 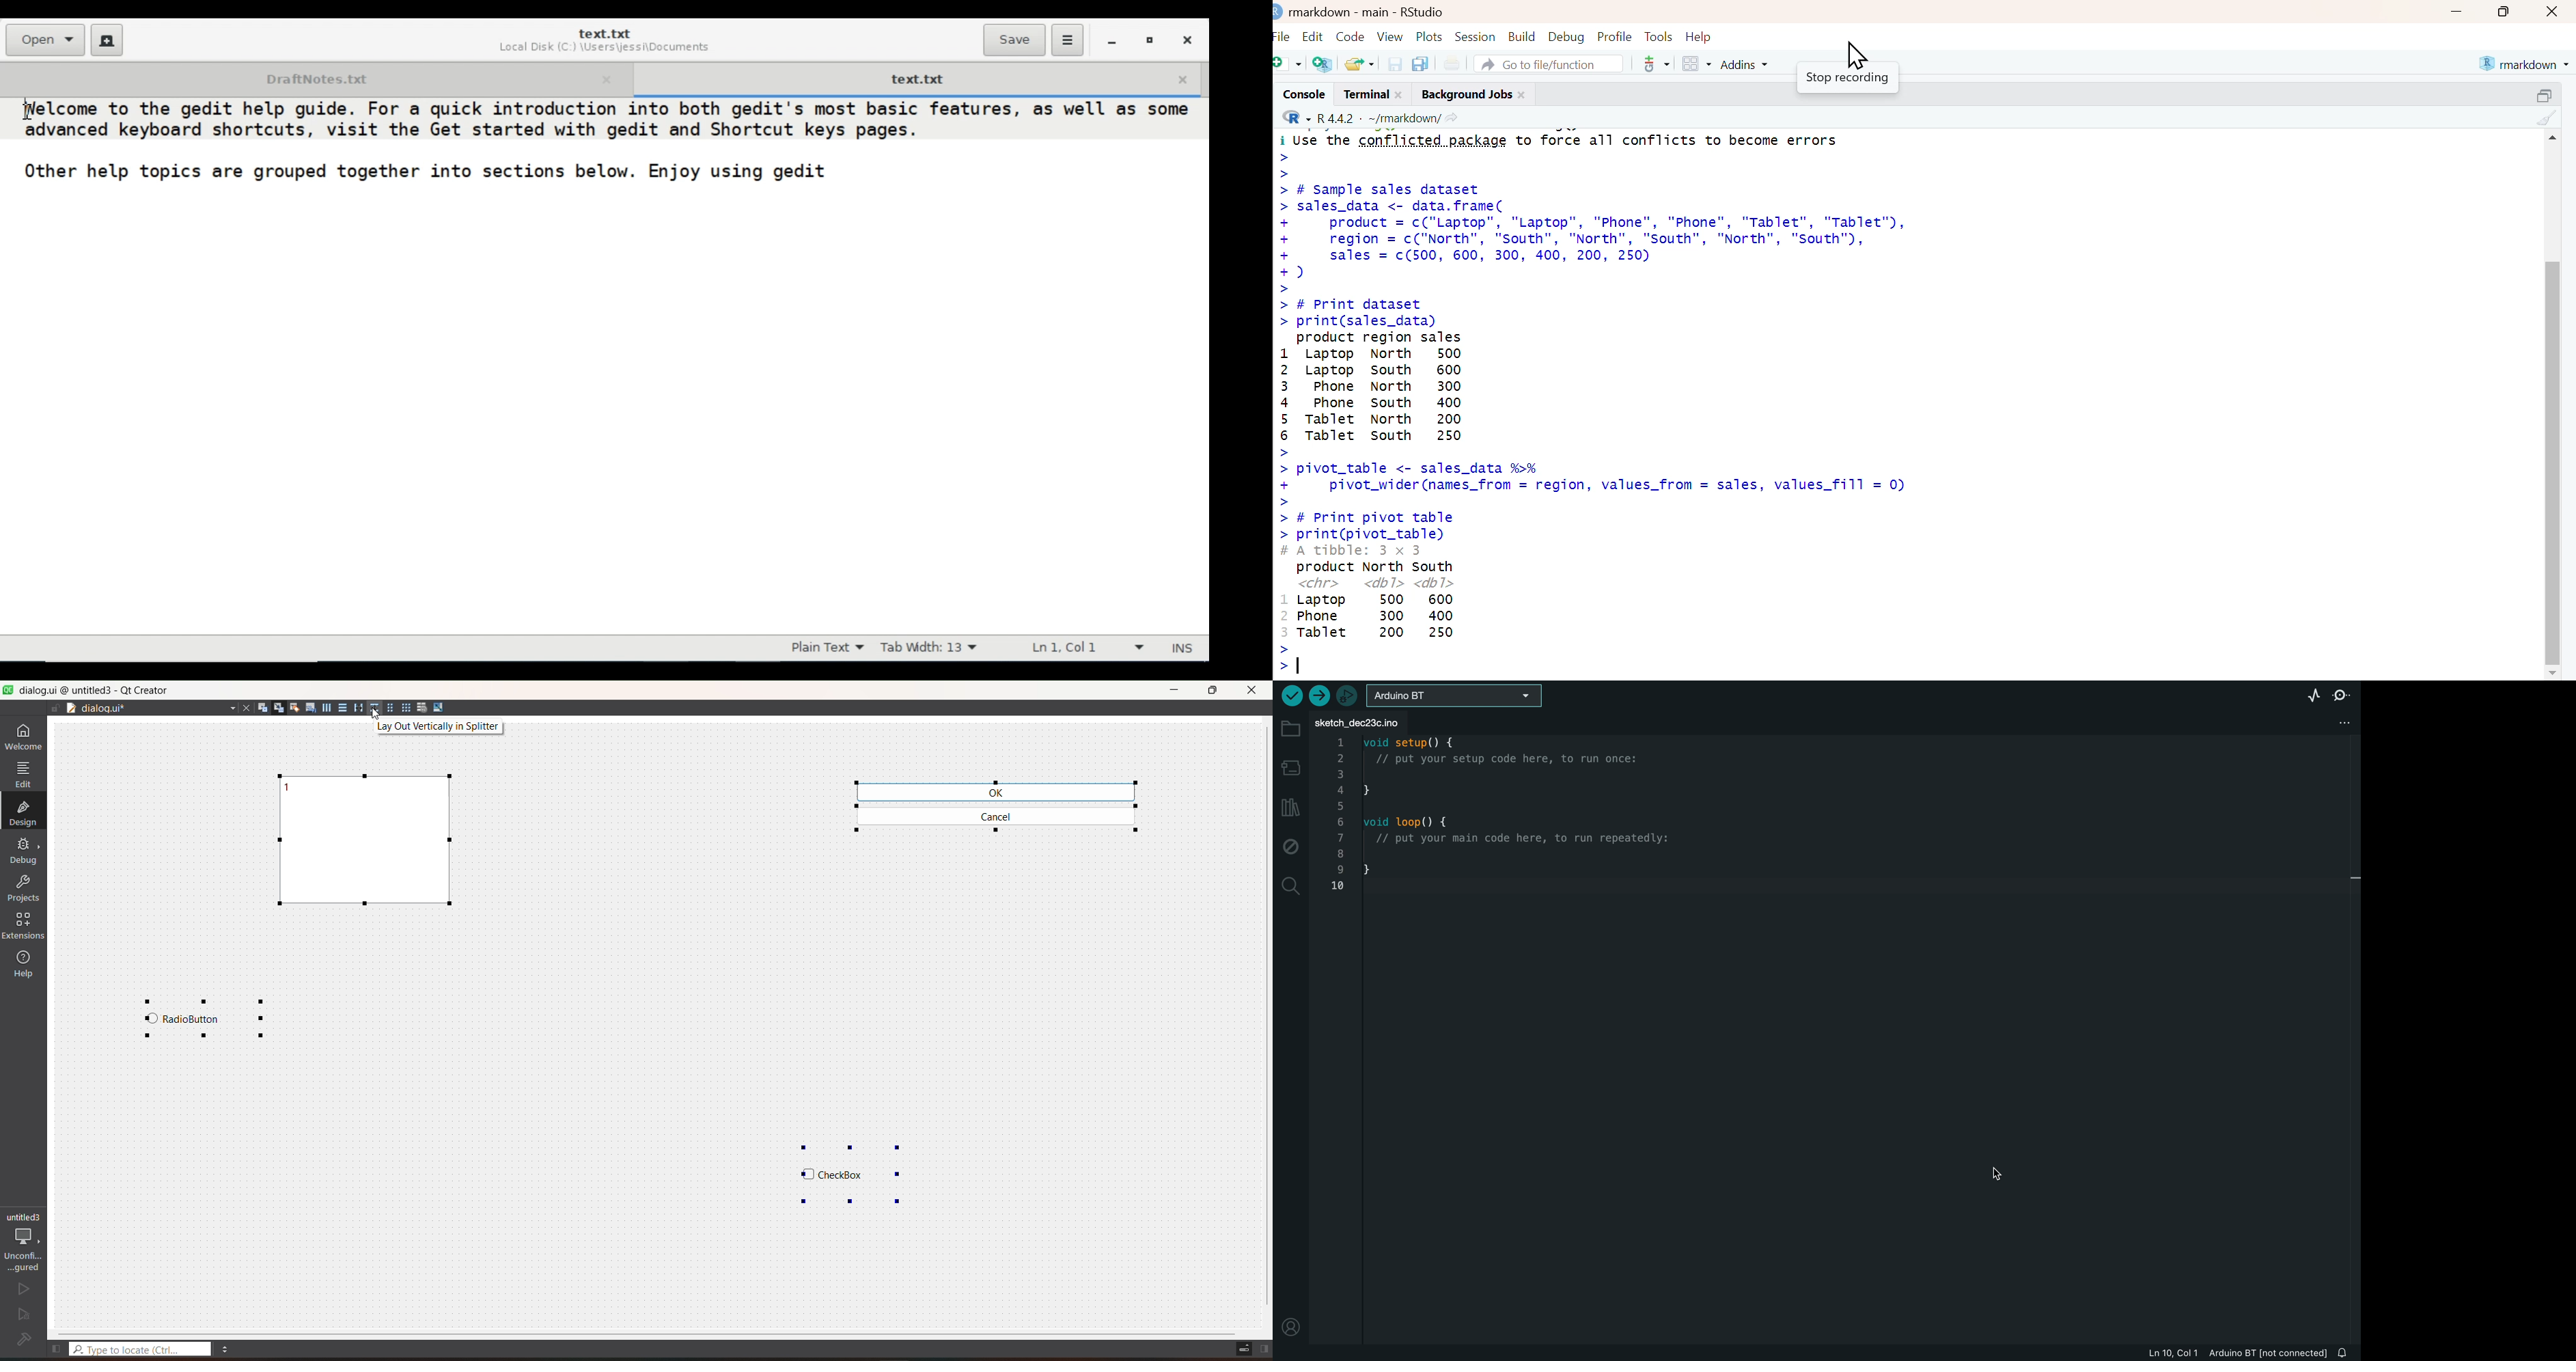 I want to click on new file, so click(x=1289, y=63).